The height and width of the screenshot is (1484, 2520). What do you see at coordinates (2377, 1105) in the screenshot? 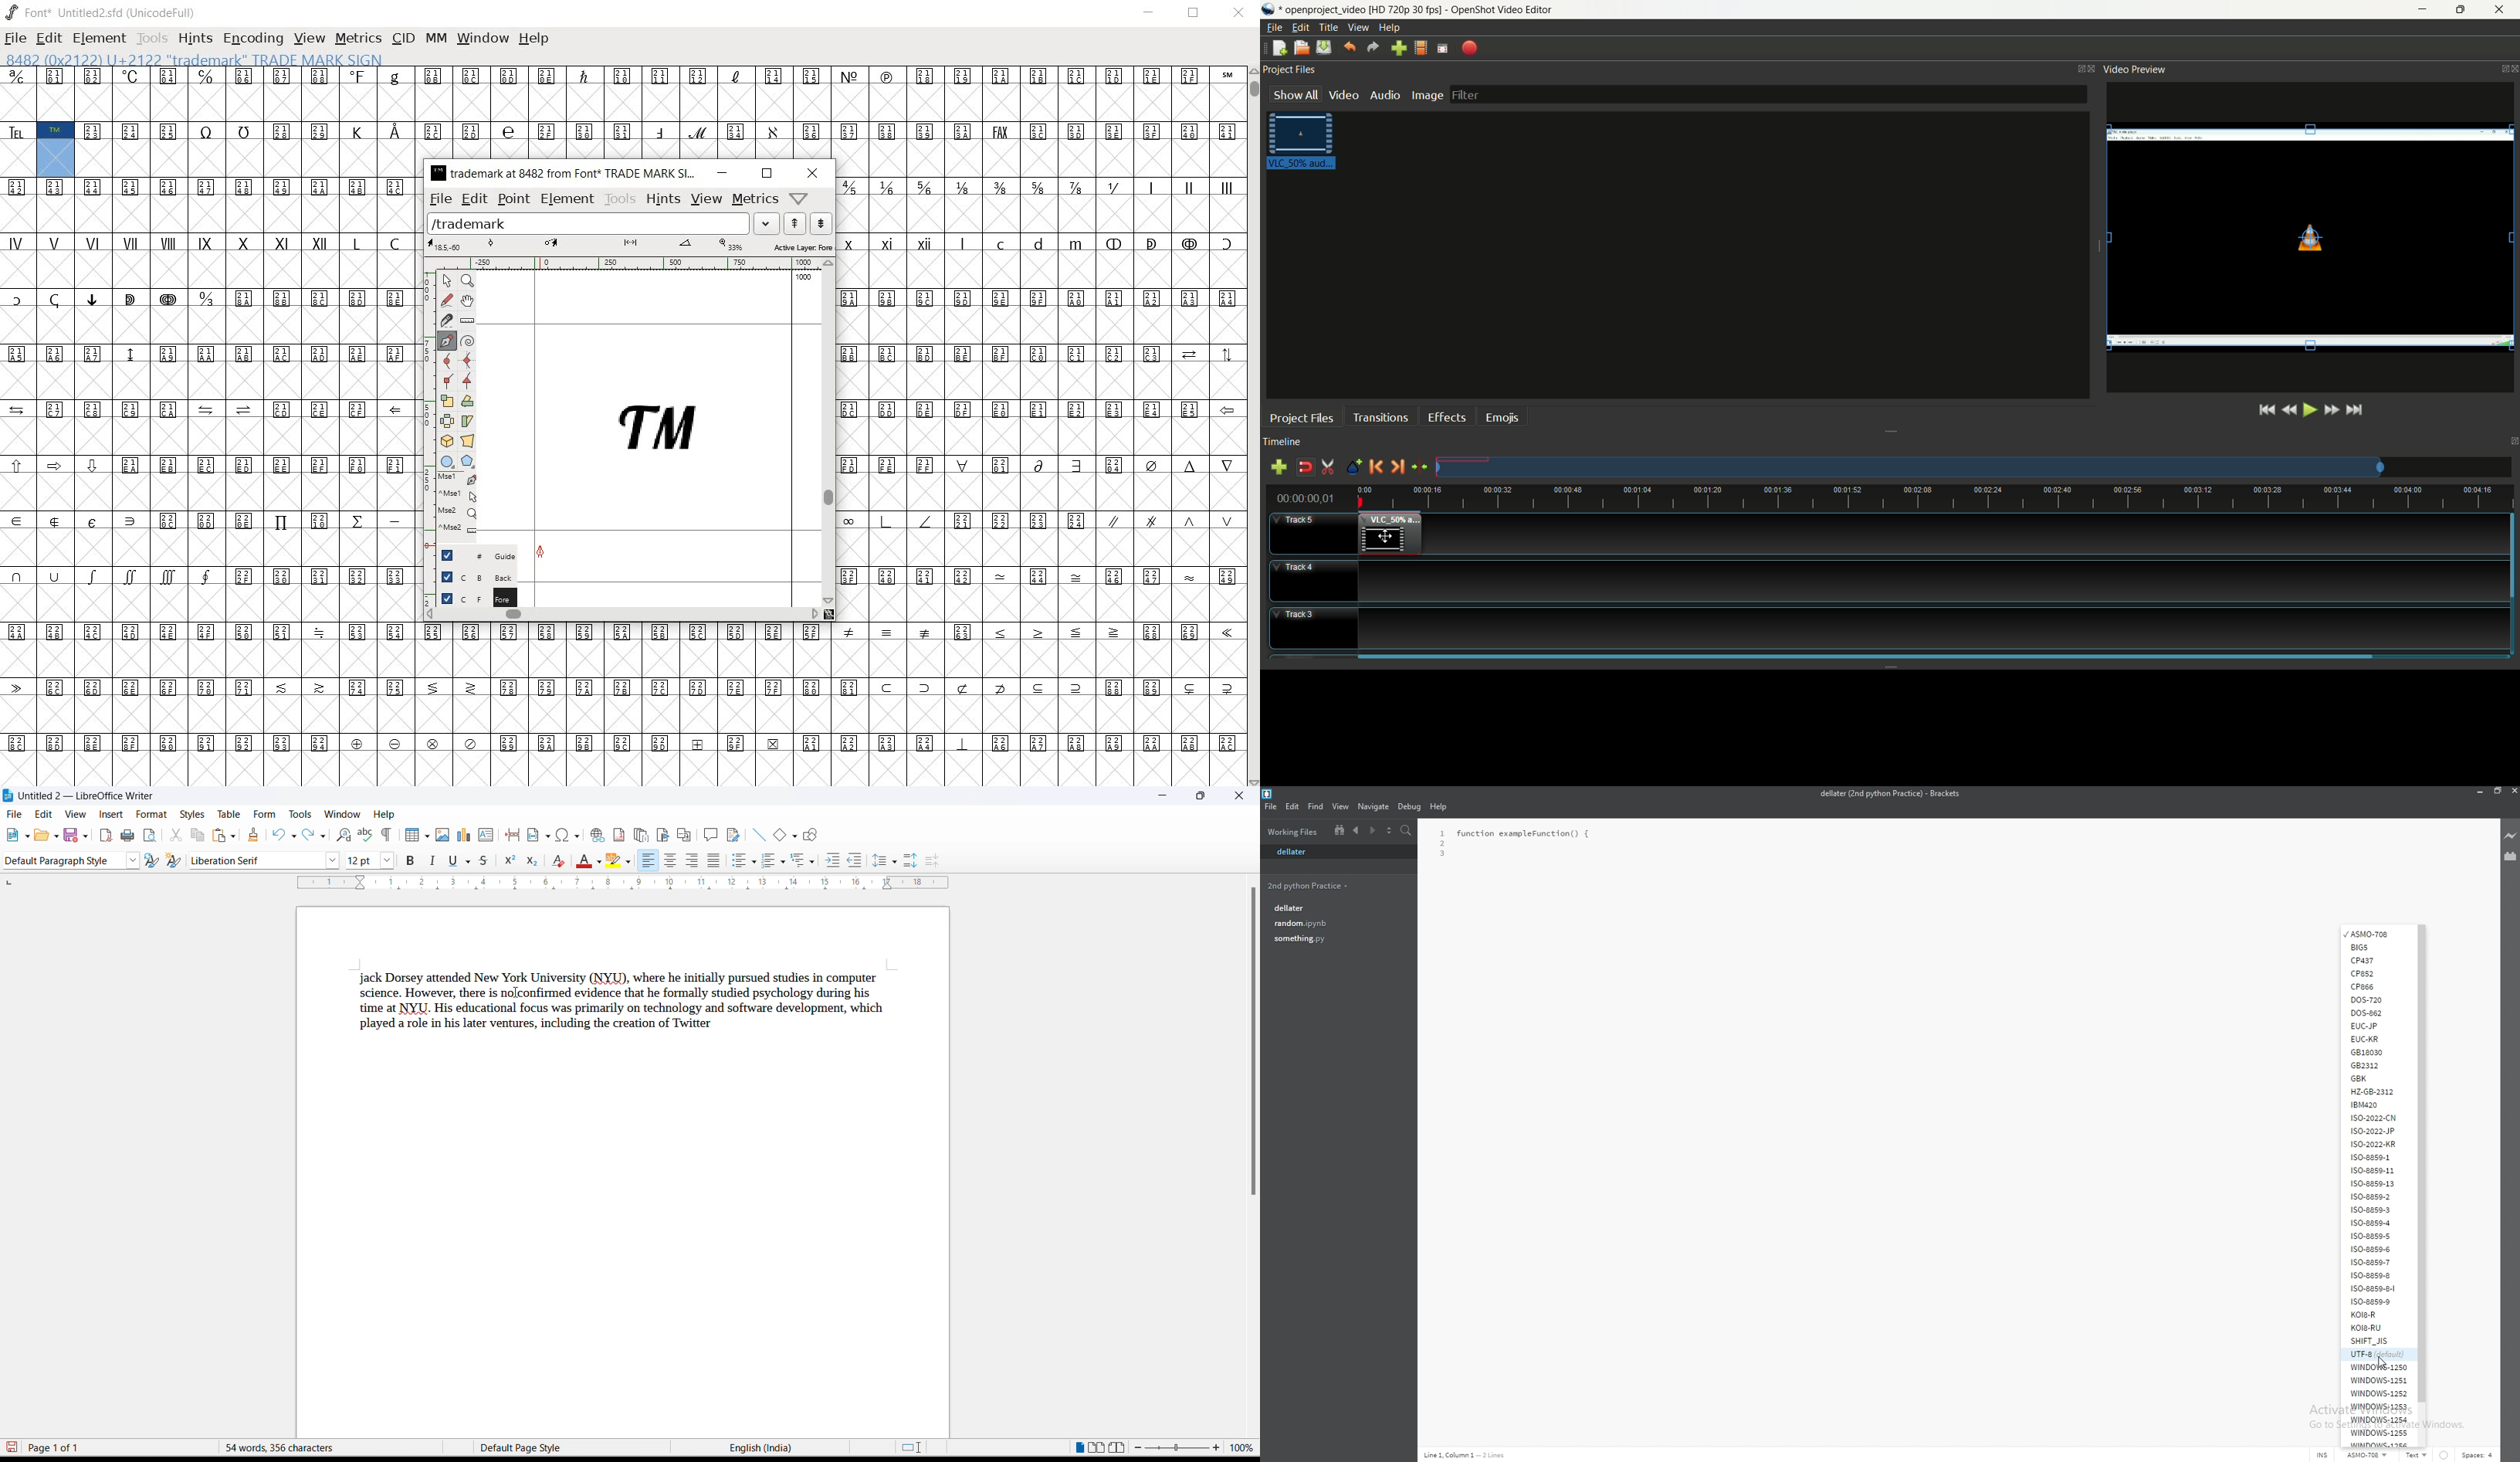
I see `ibm420` at bounding box center [2377, 1105].